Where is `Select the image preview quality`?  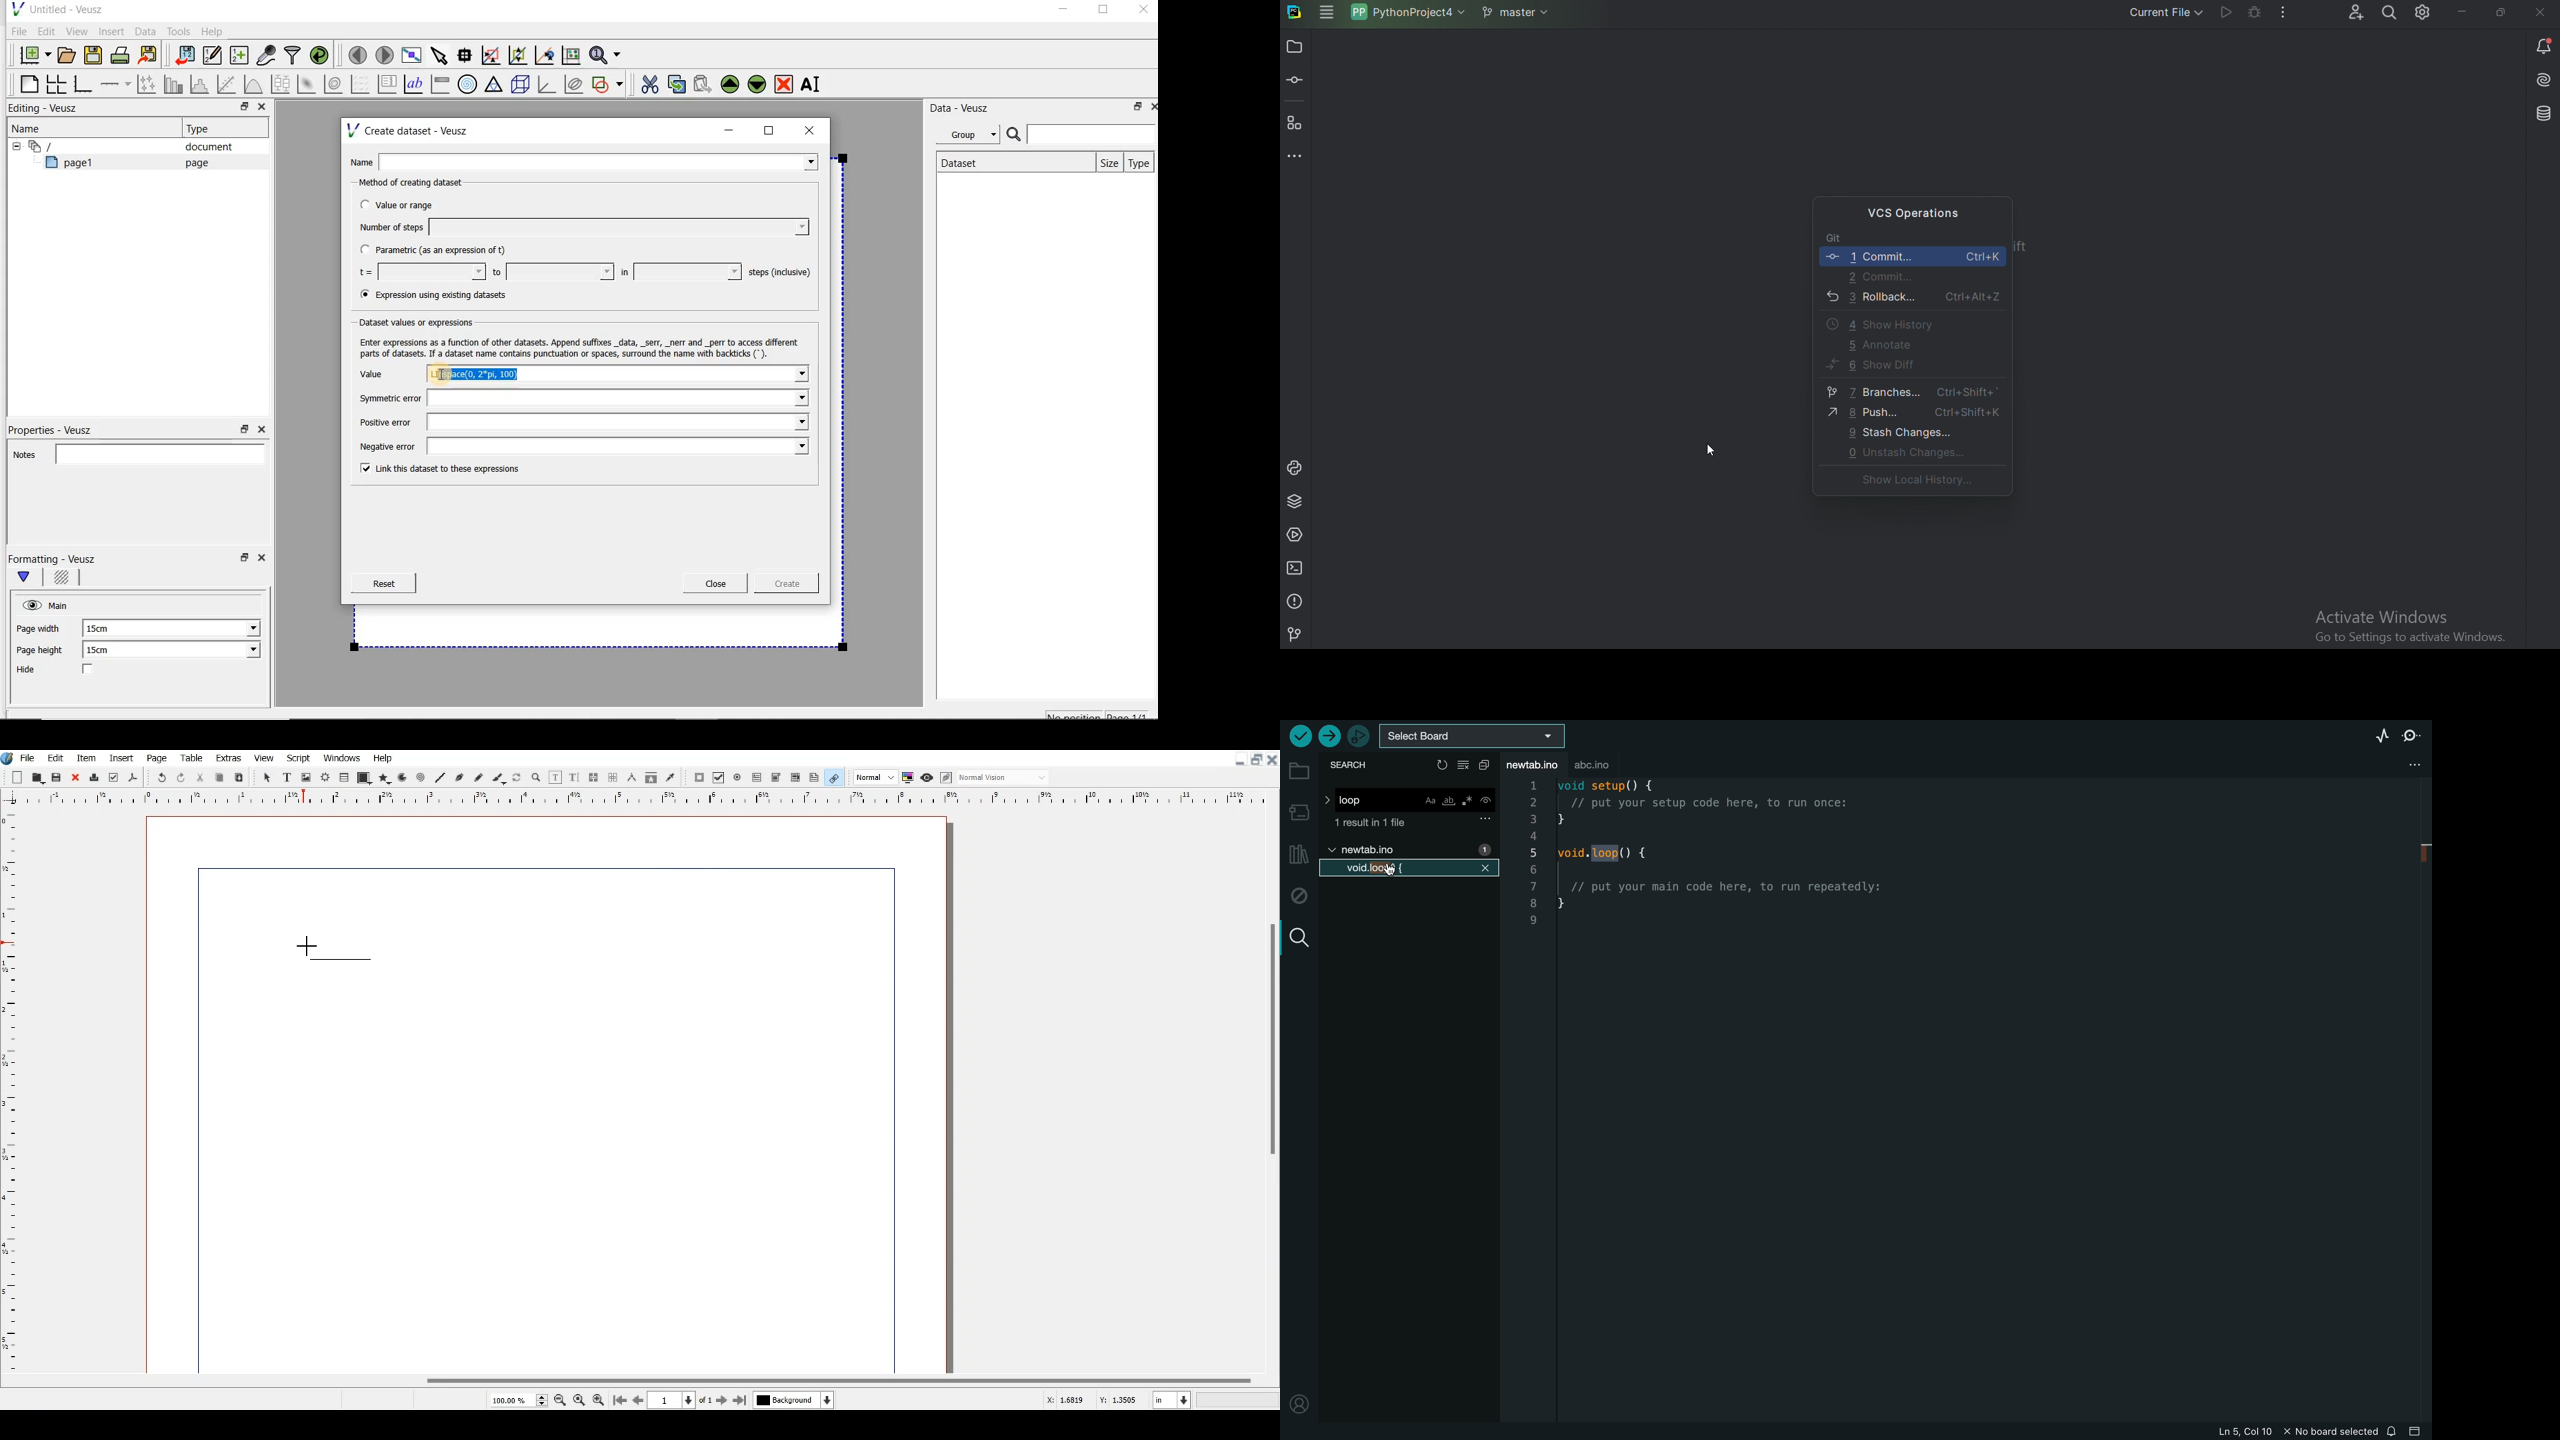
Select the image preview quality is located at coordinates (874, 777).